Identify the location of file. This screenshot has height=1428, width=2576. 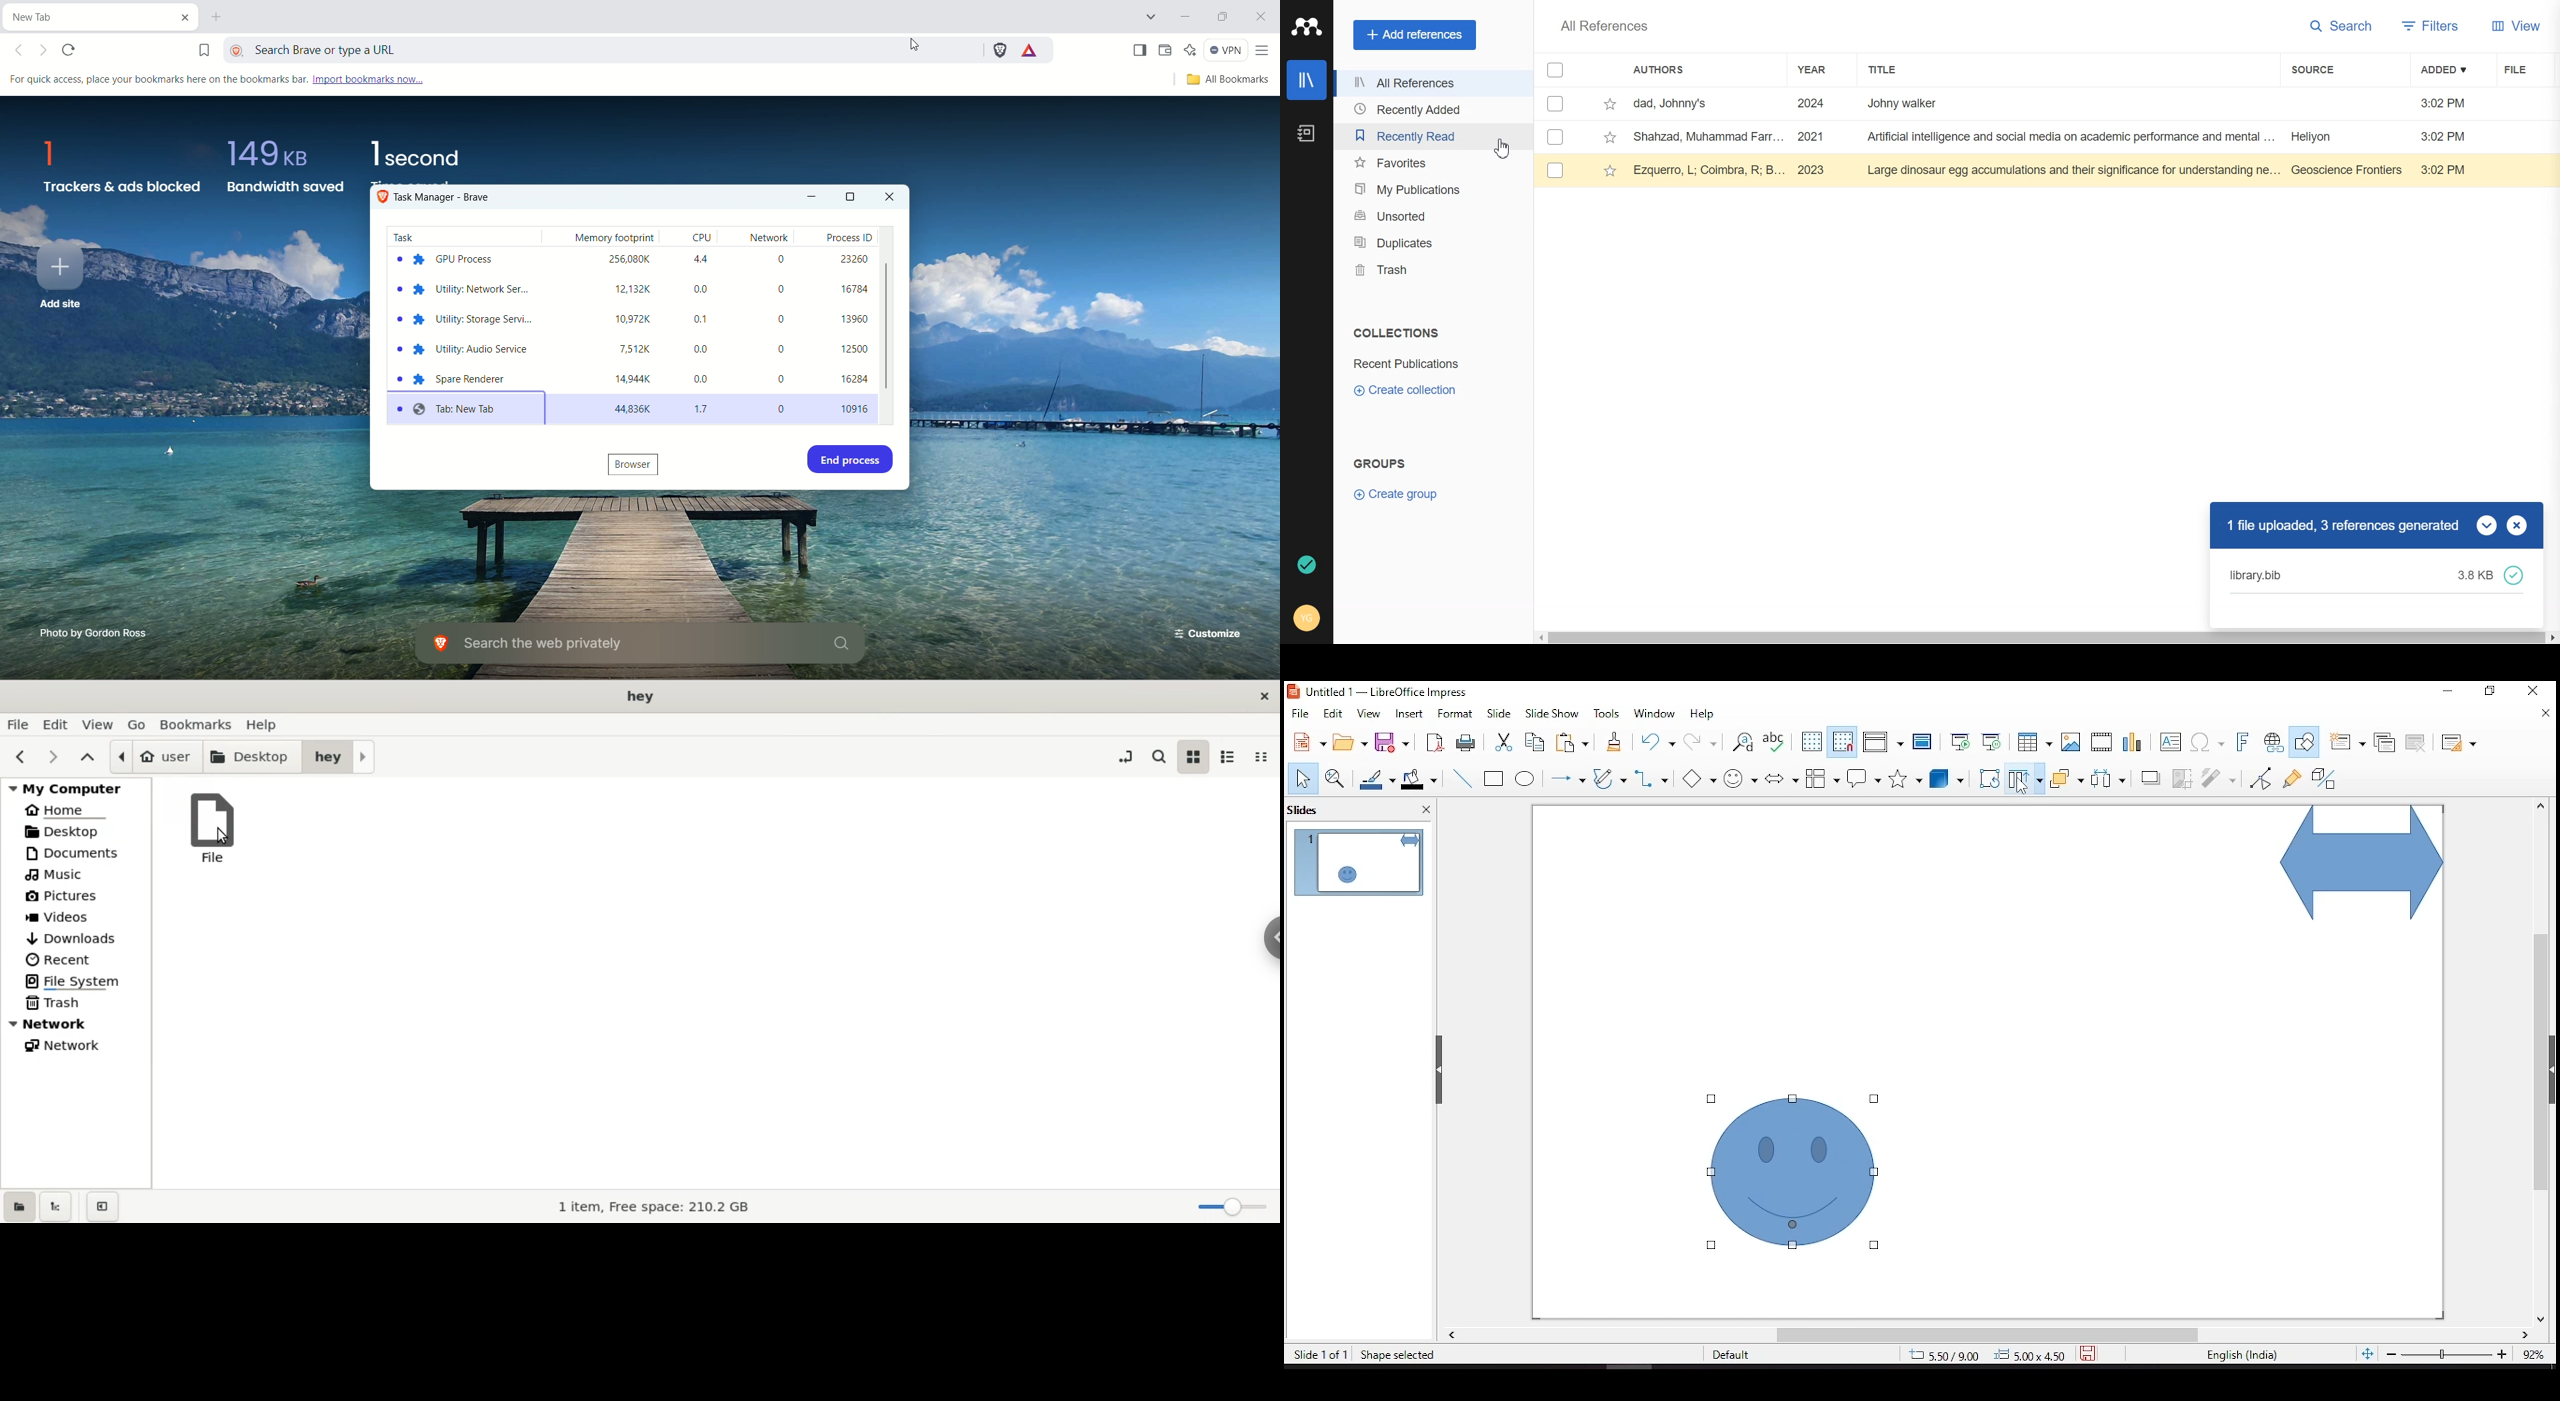
(1300, 712).